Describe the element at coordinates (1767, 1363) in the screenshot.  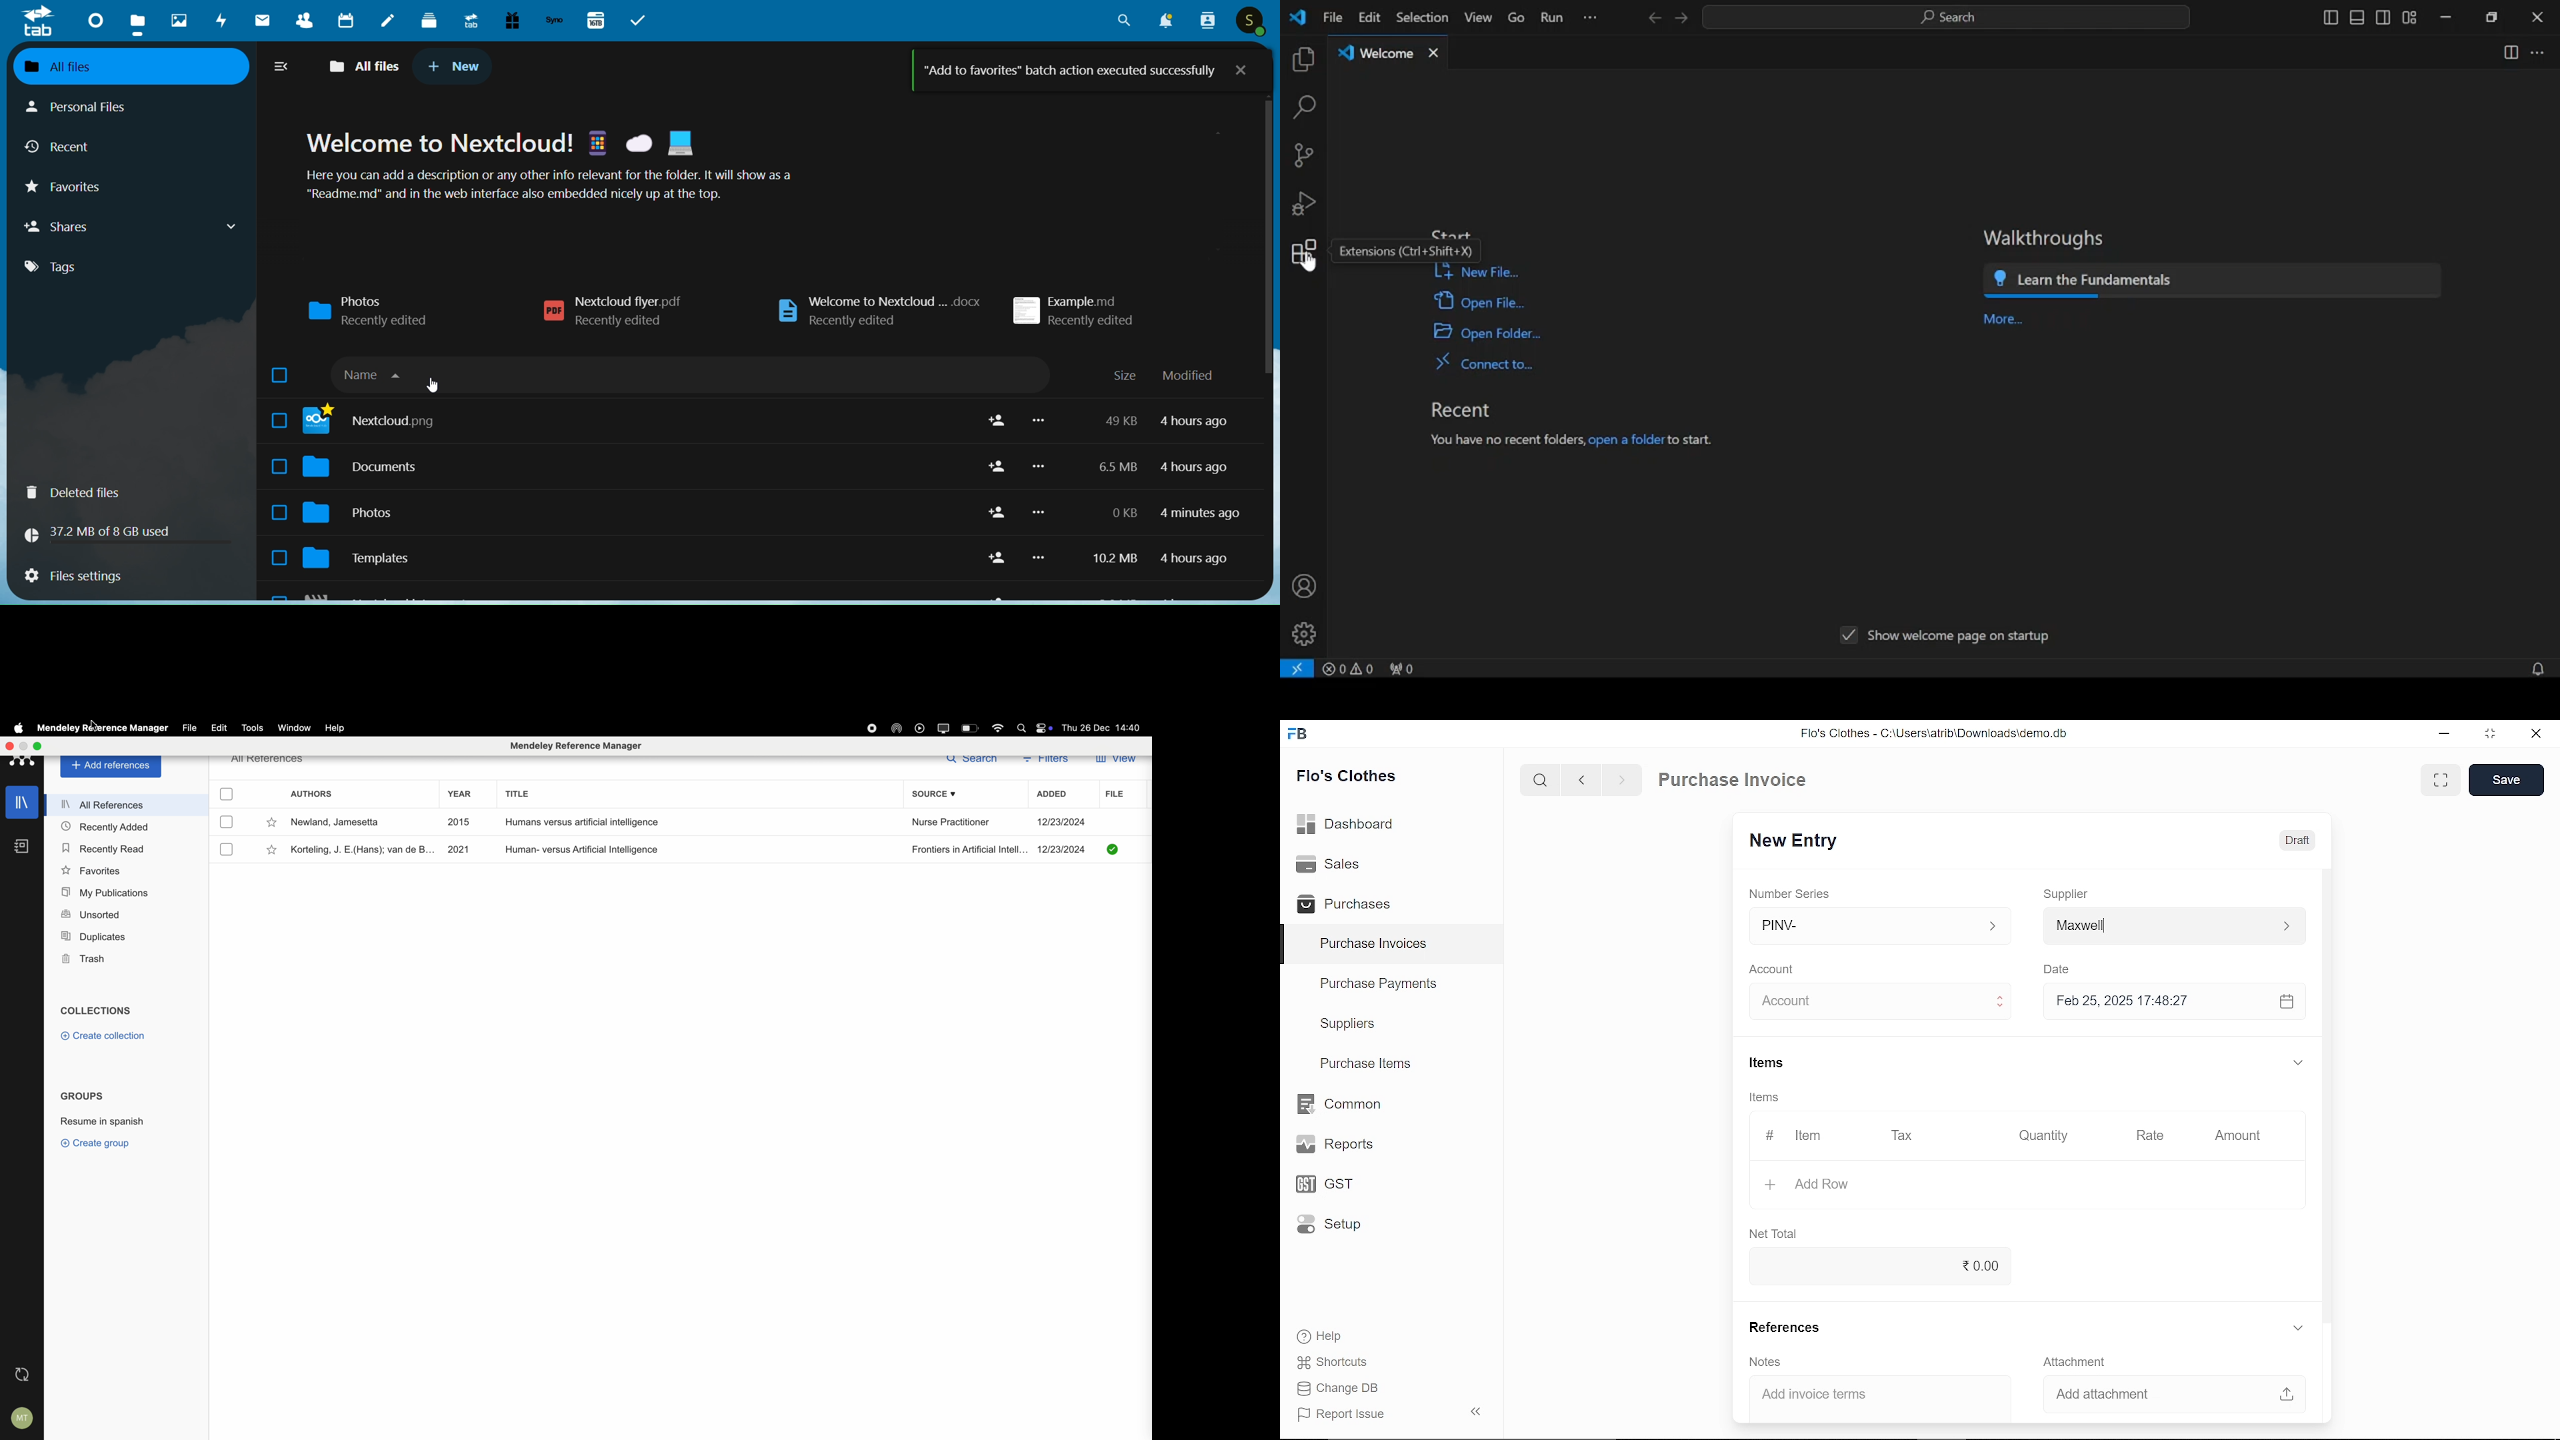
I see `Notes` at that location.